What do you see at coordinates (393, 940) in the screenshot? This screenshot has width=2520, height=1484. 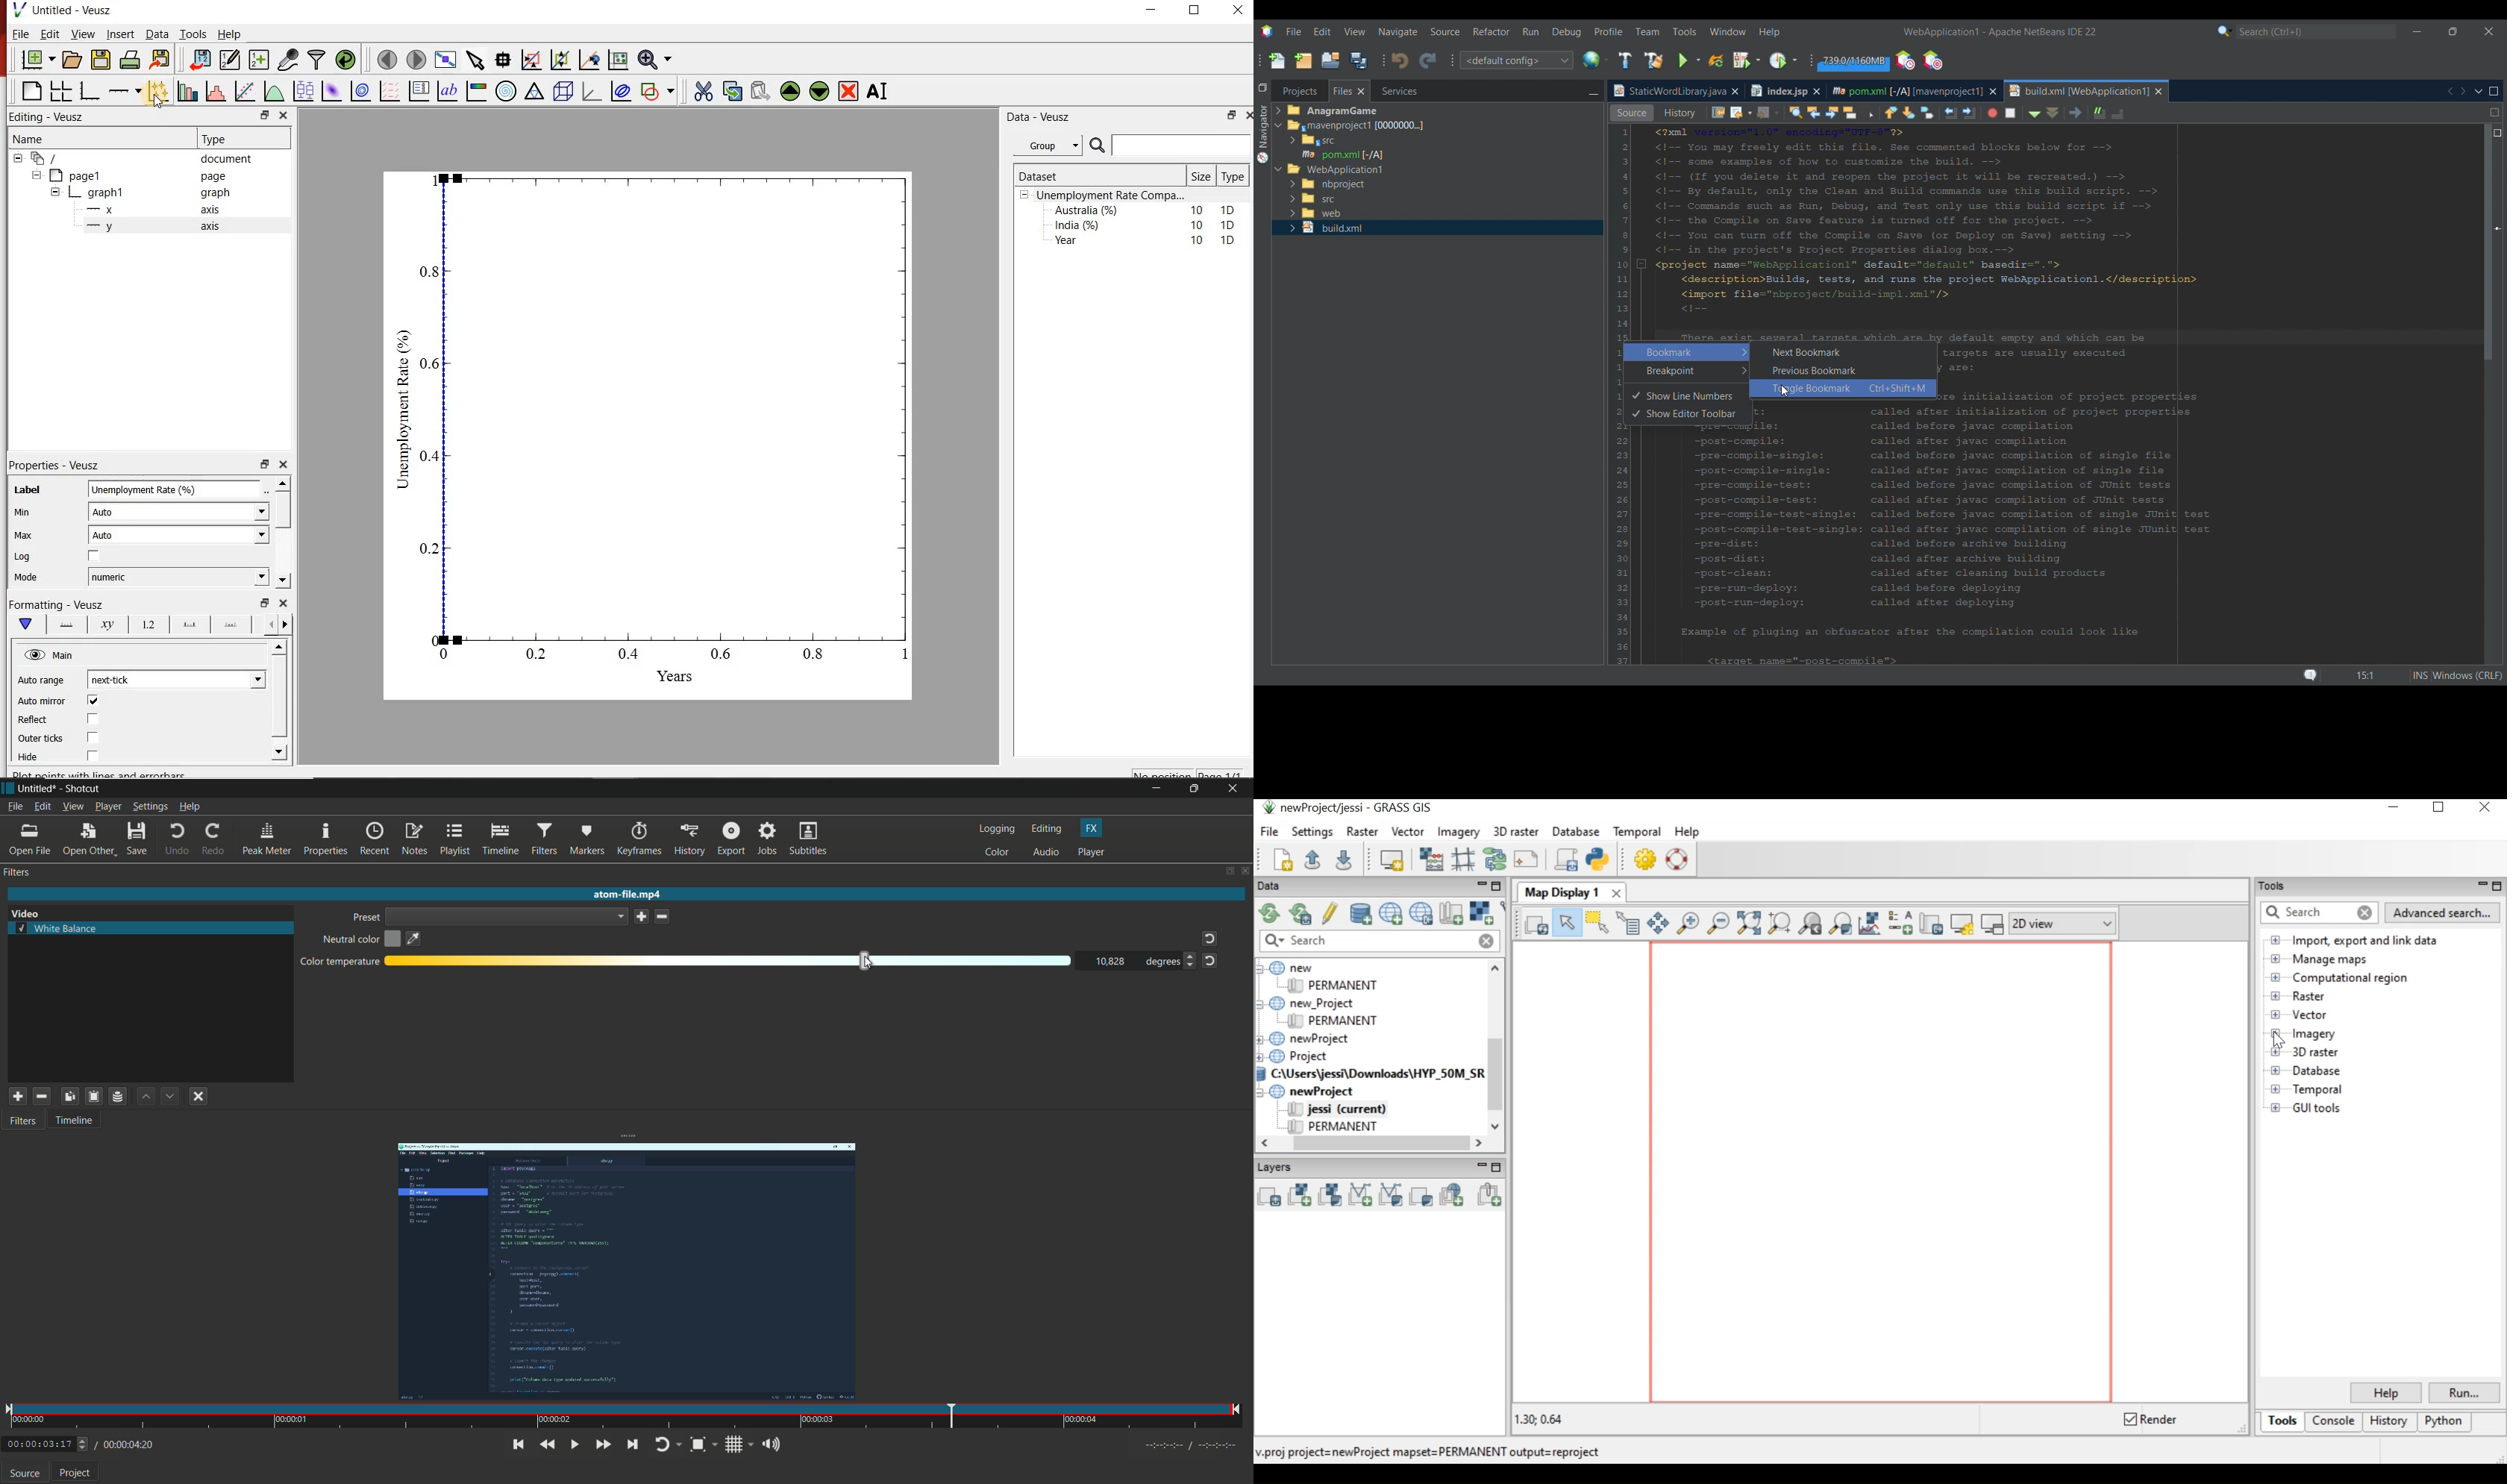 I see `open color dialog` at bounding box center [393, 940].